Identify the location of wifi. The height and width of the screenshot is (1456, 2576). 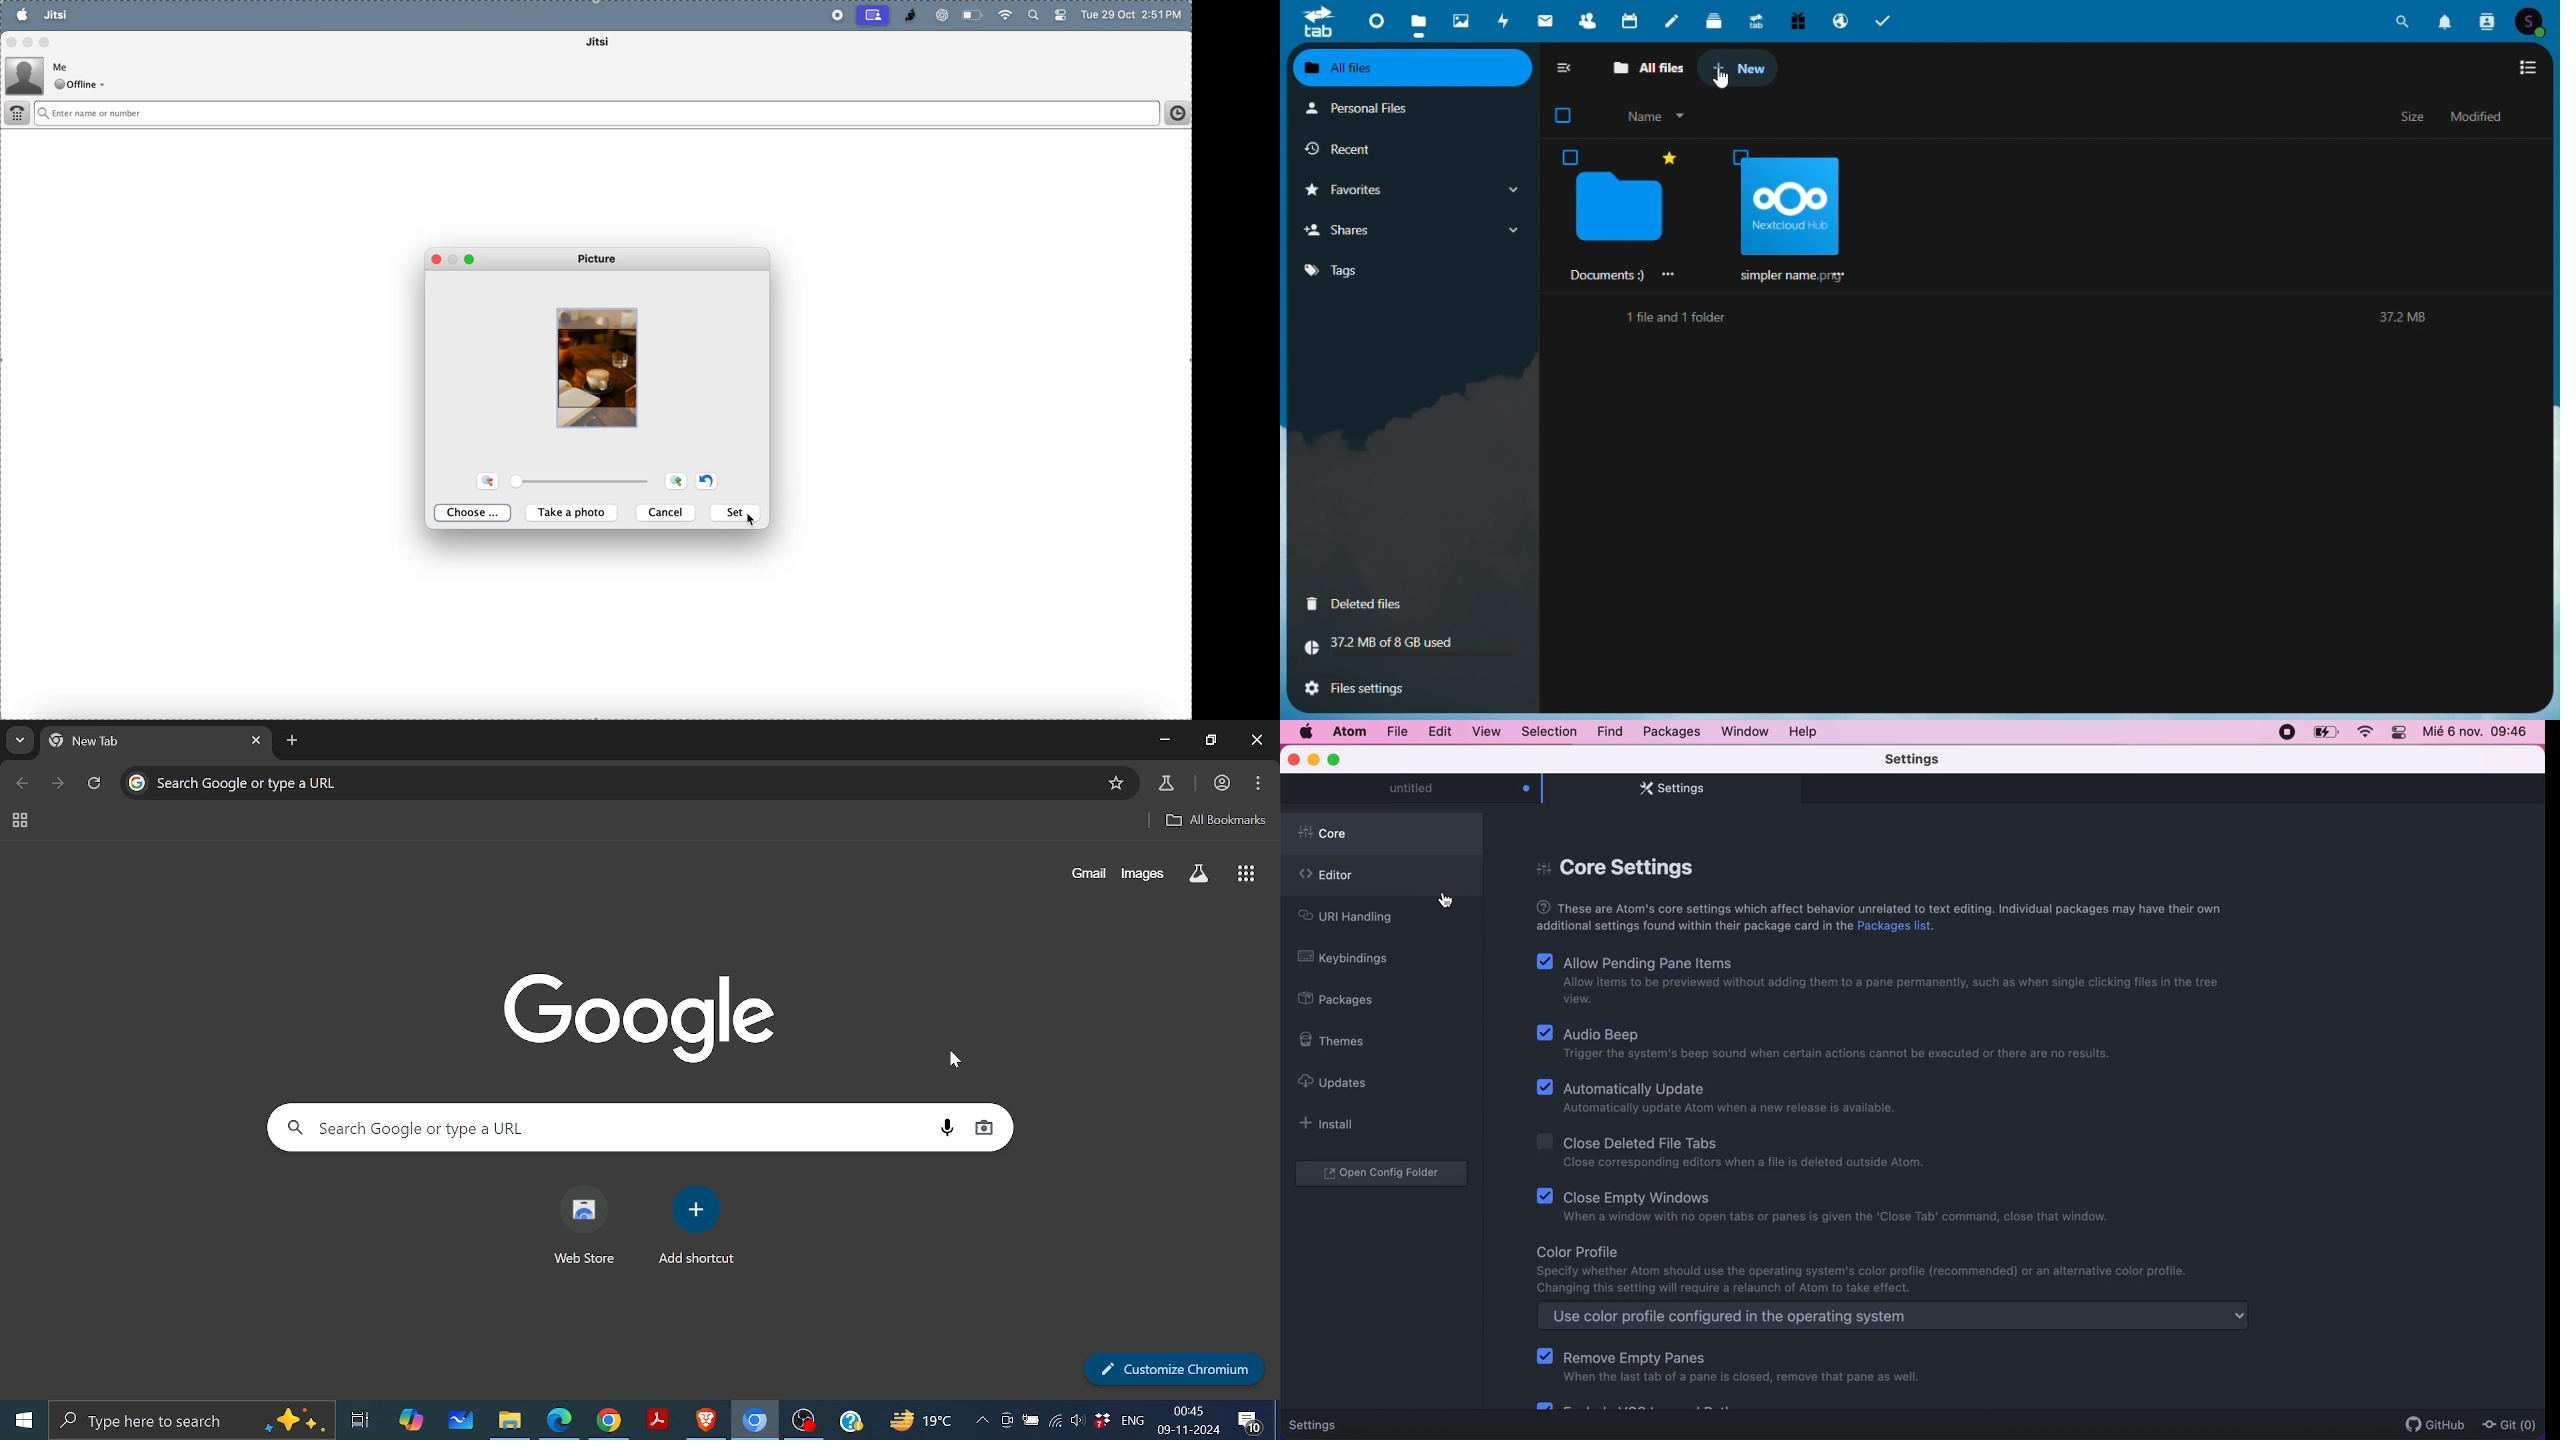
(2366, 732).